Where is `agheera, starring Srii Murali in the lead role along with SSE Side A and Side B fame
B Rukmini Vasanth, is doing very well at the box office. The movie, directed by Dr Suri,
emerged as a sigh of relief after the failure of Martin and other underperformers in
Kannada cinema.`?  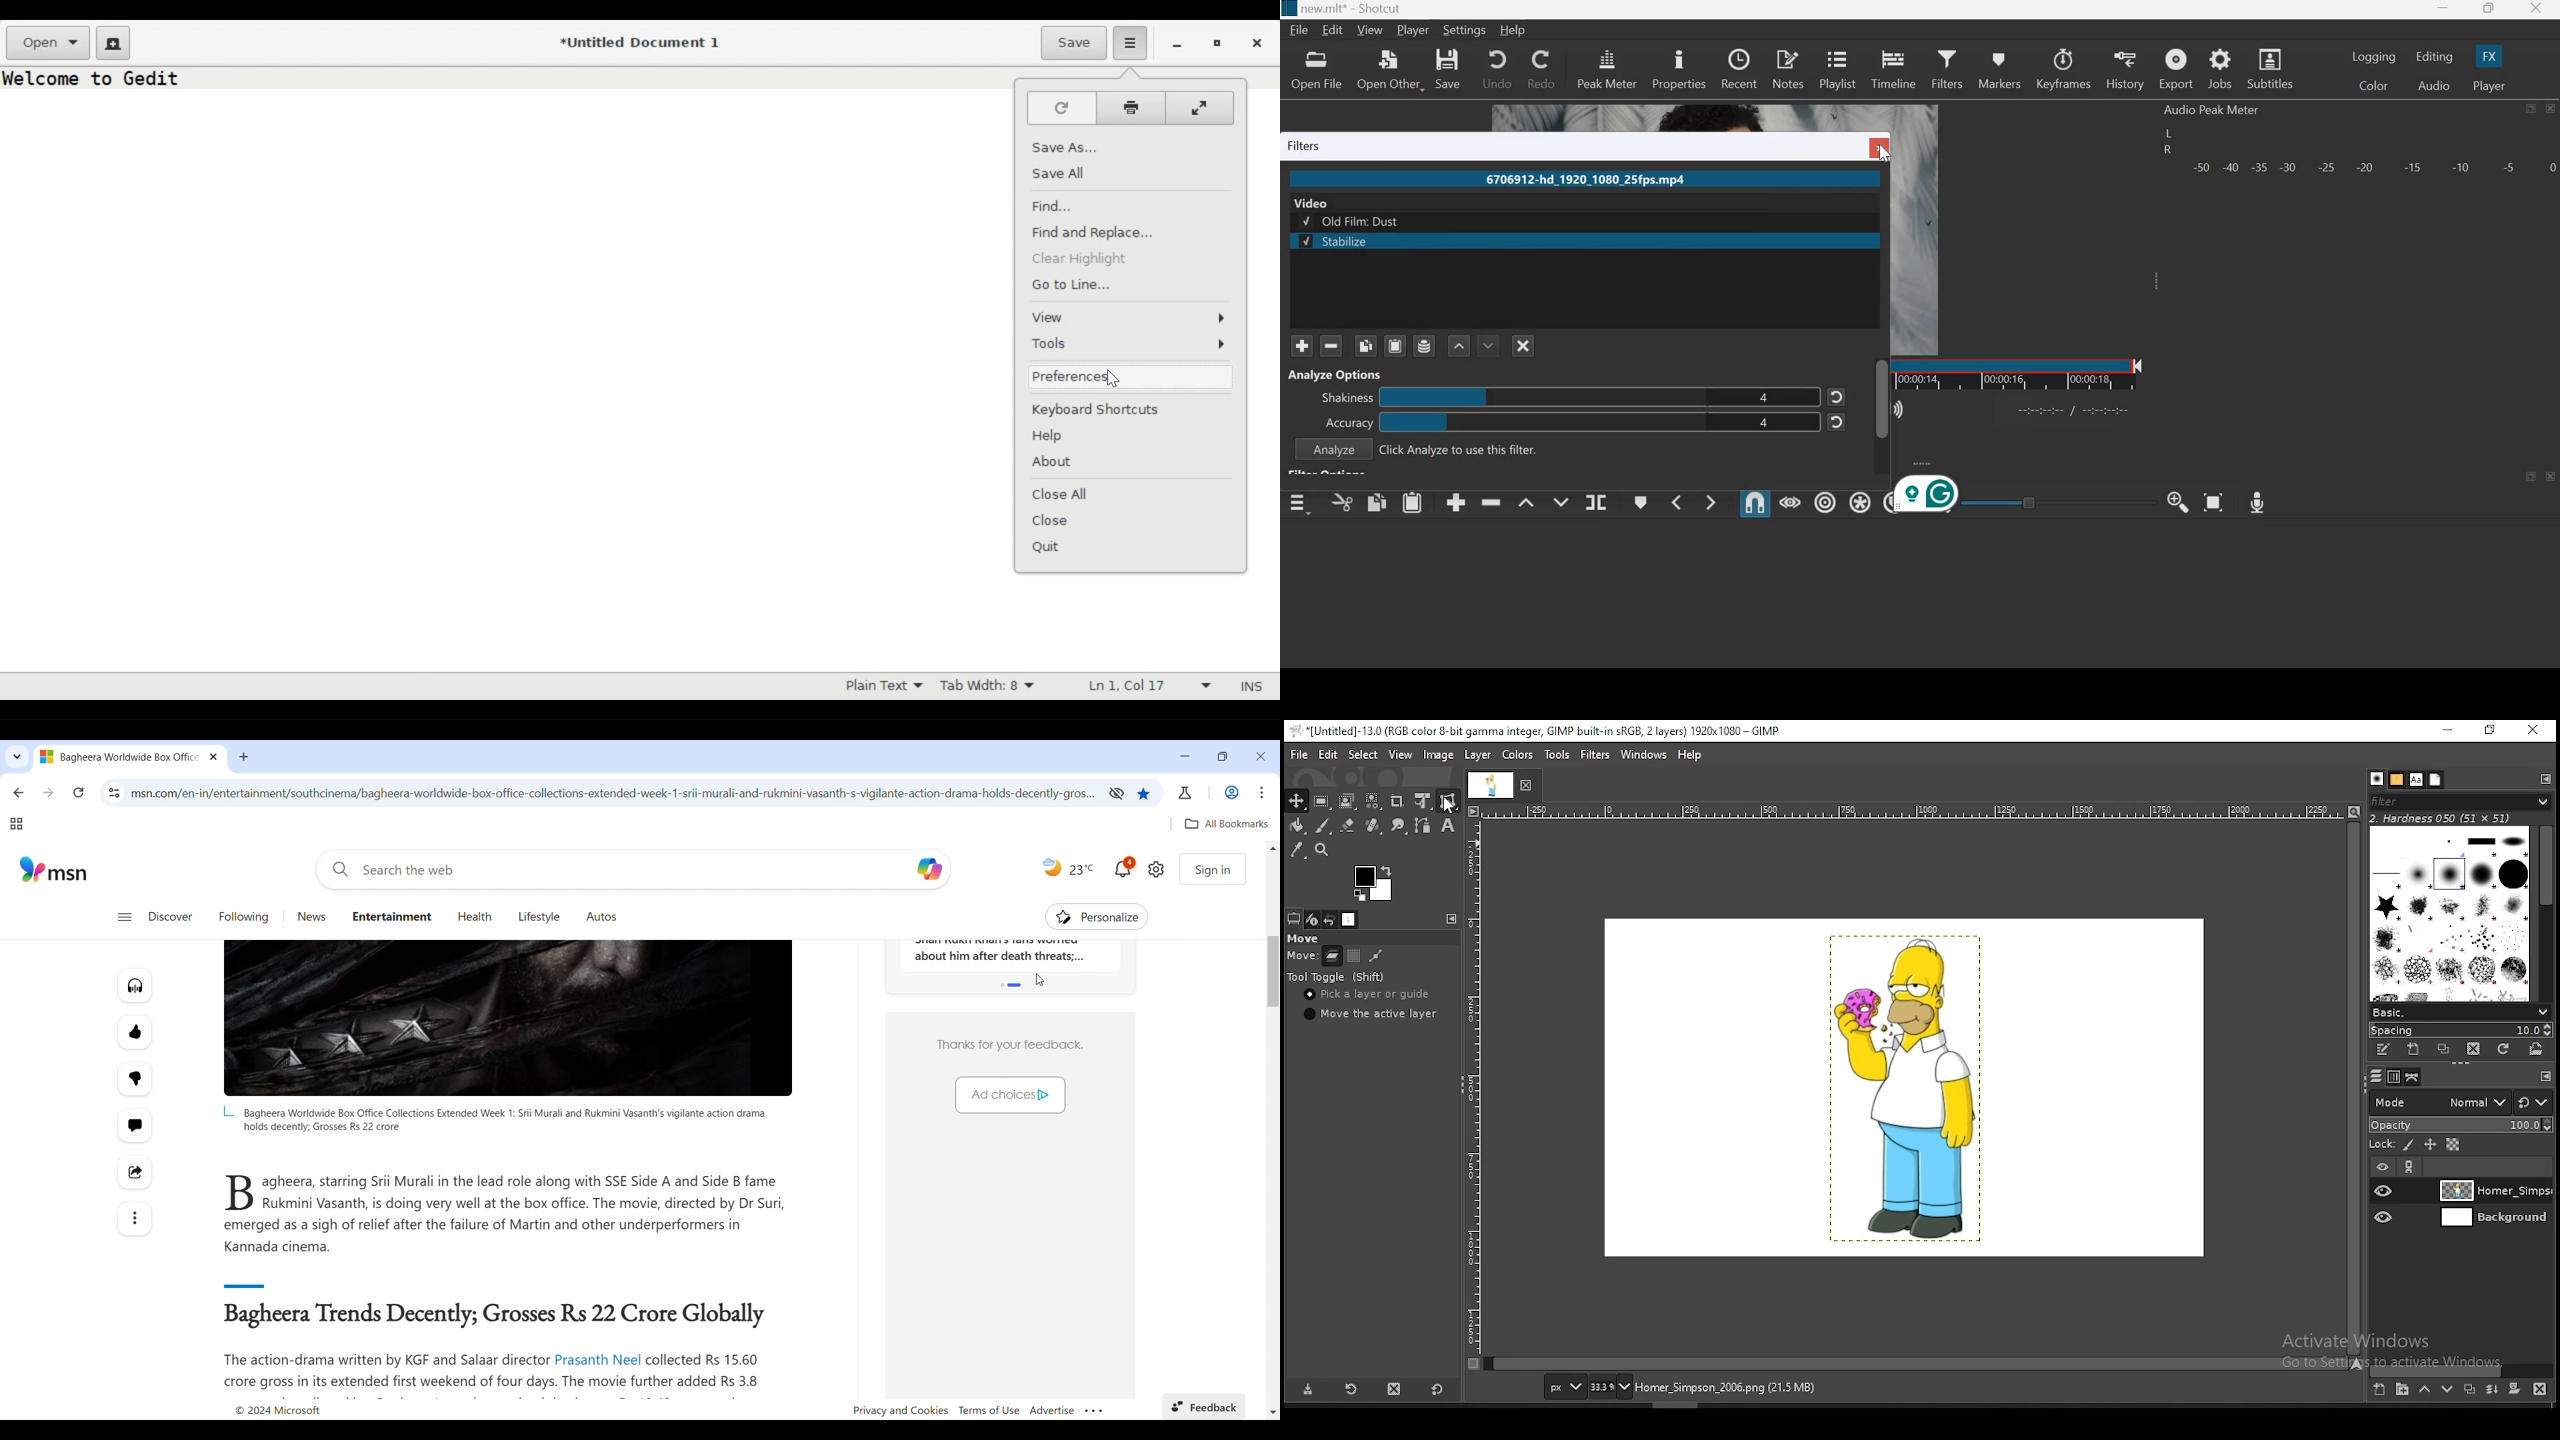 agheera, starring Srii Murali in the lead role along with SSE Side A and Side B fame
B Rukmini Vasanth, is doing very well at the box office. The movie, directed by Dr Suri,
emerged as a sigh of relief after the failure of Martin and other underperformers in
Kannada cinema. is located at coordinates (506, 1214).